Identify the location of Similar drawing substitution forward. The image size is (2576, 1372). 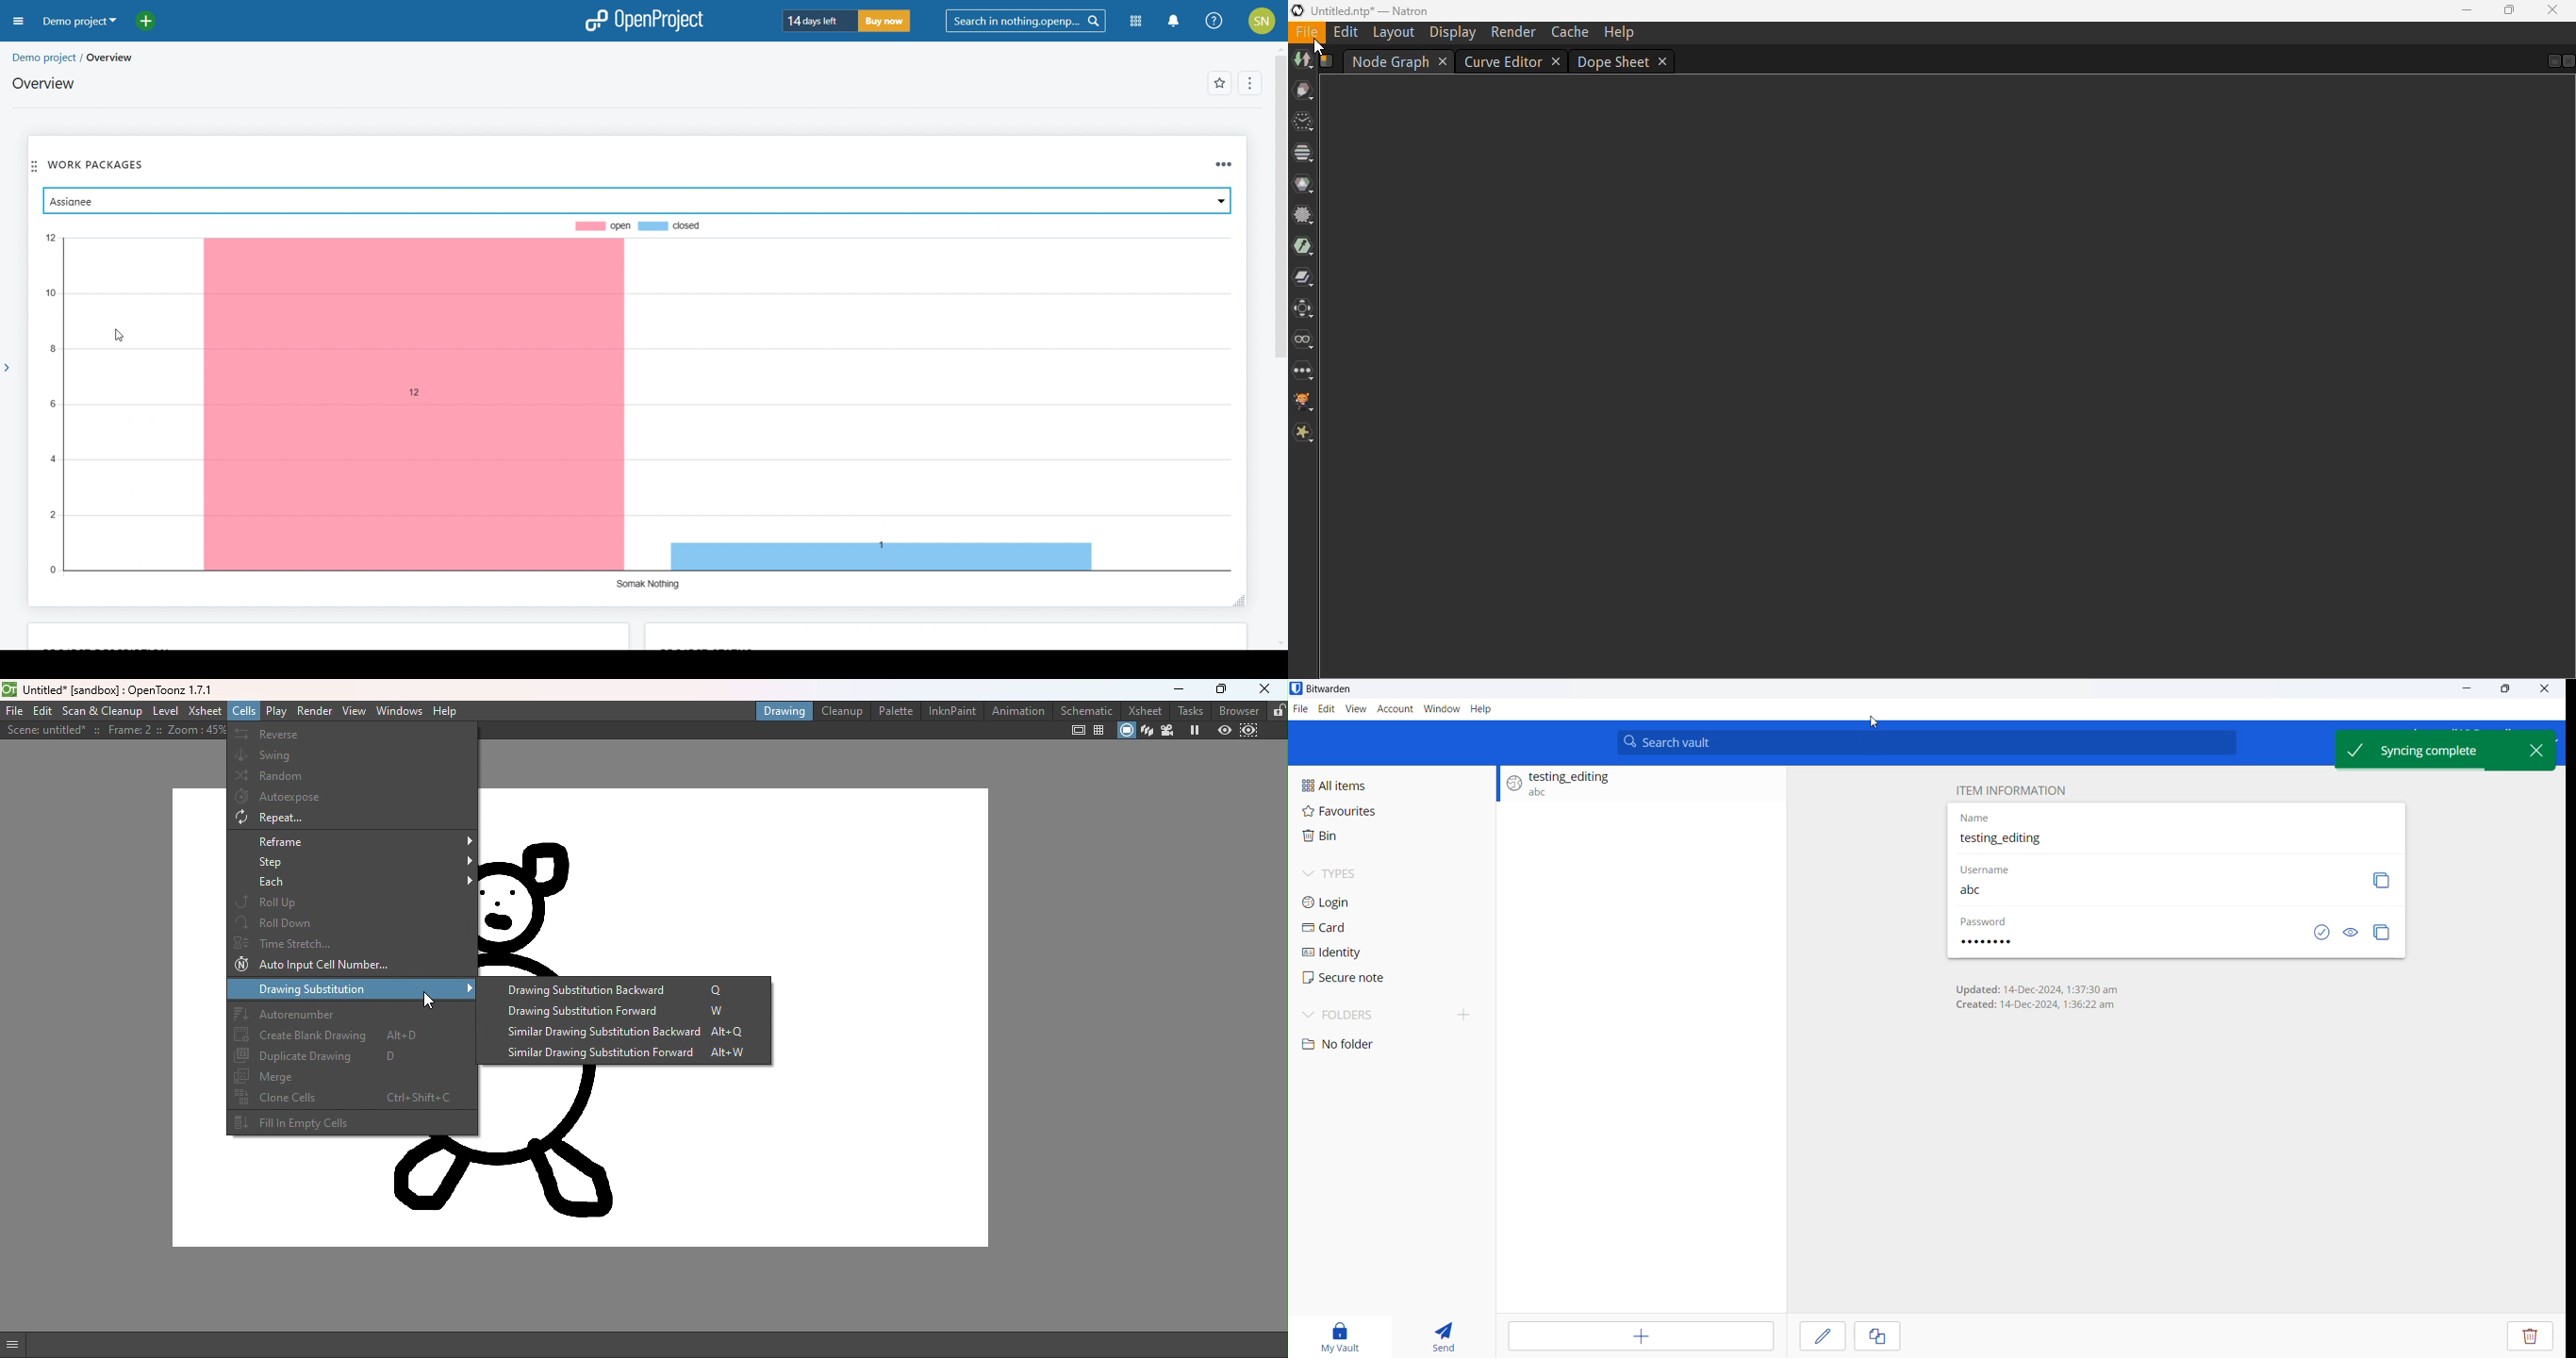
(622, 1054).